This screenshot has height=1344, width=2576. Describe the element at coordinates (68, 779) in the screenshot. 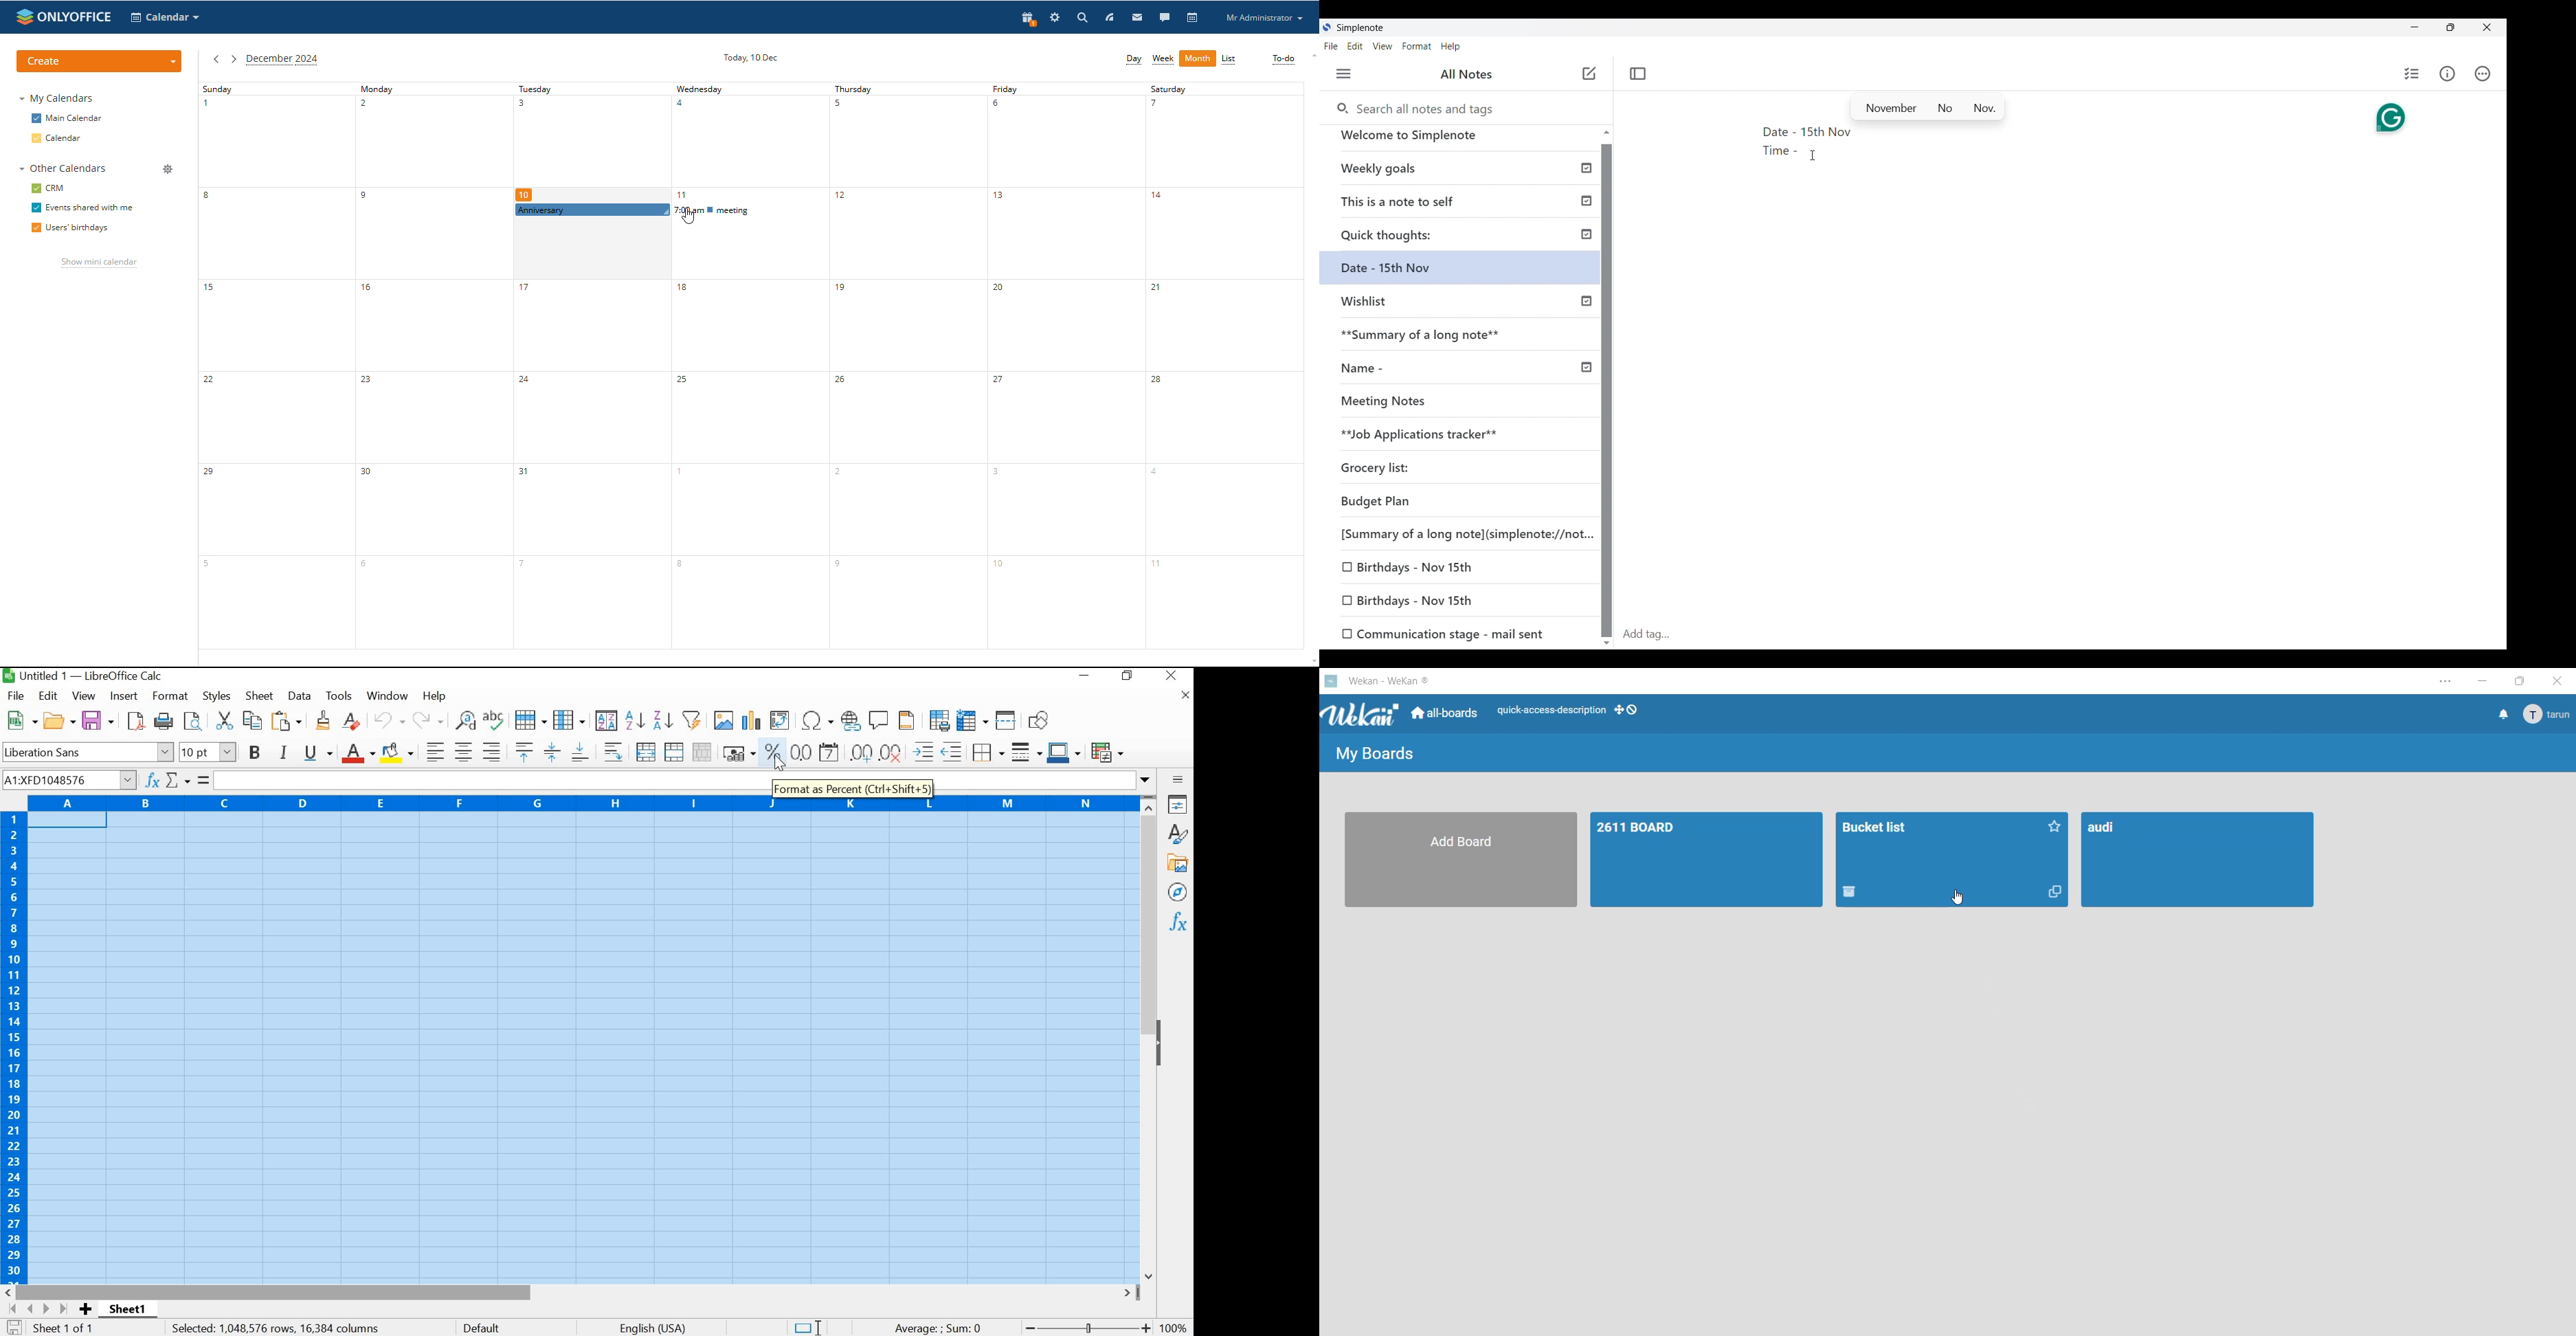

I see `Name Box` at that location.